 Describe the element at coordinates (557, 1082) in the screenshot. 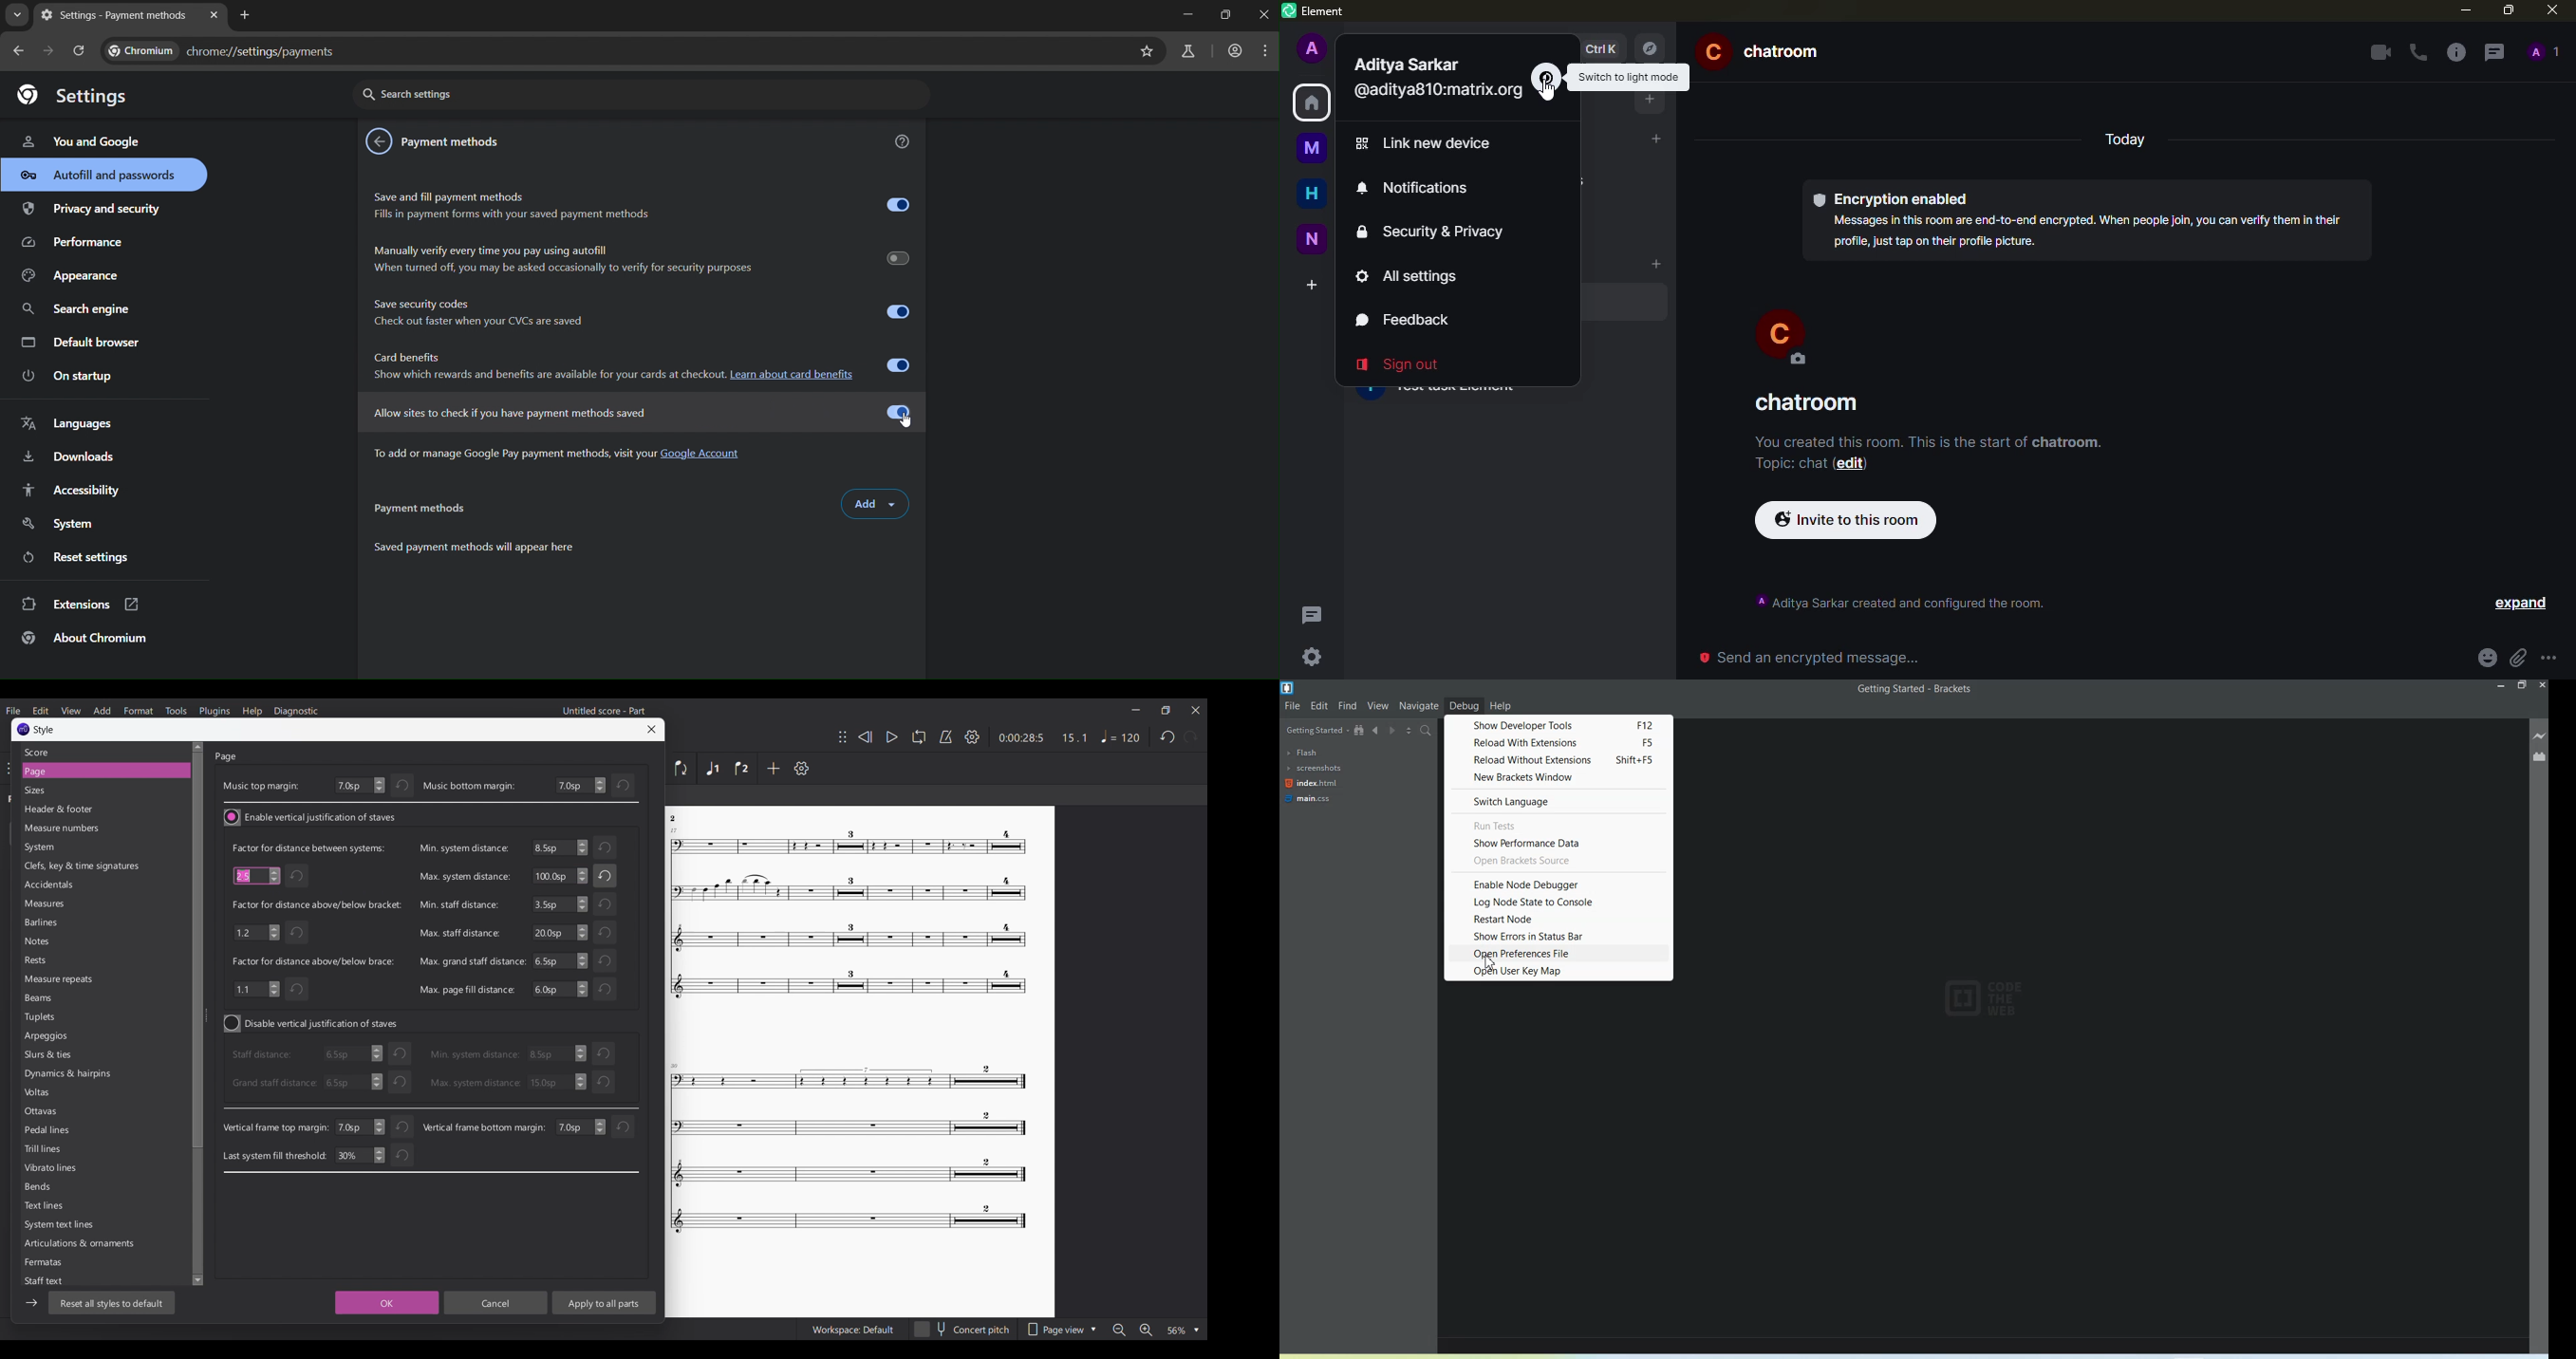

I see `30.0 sp` at that location.